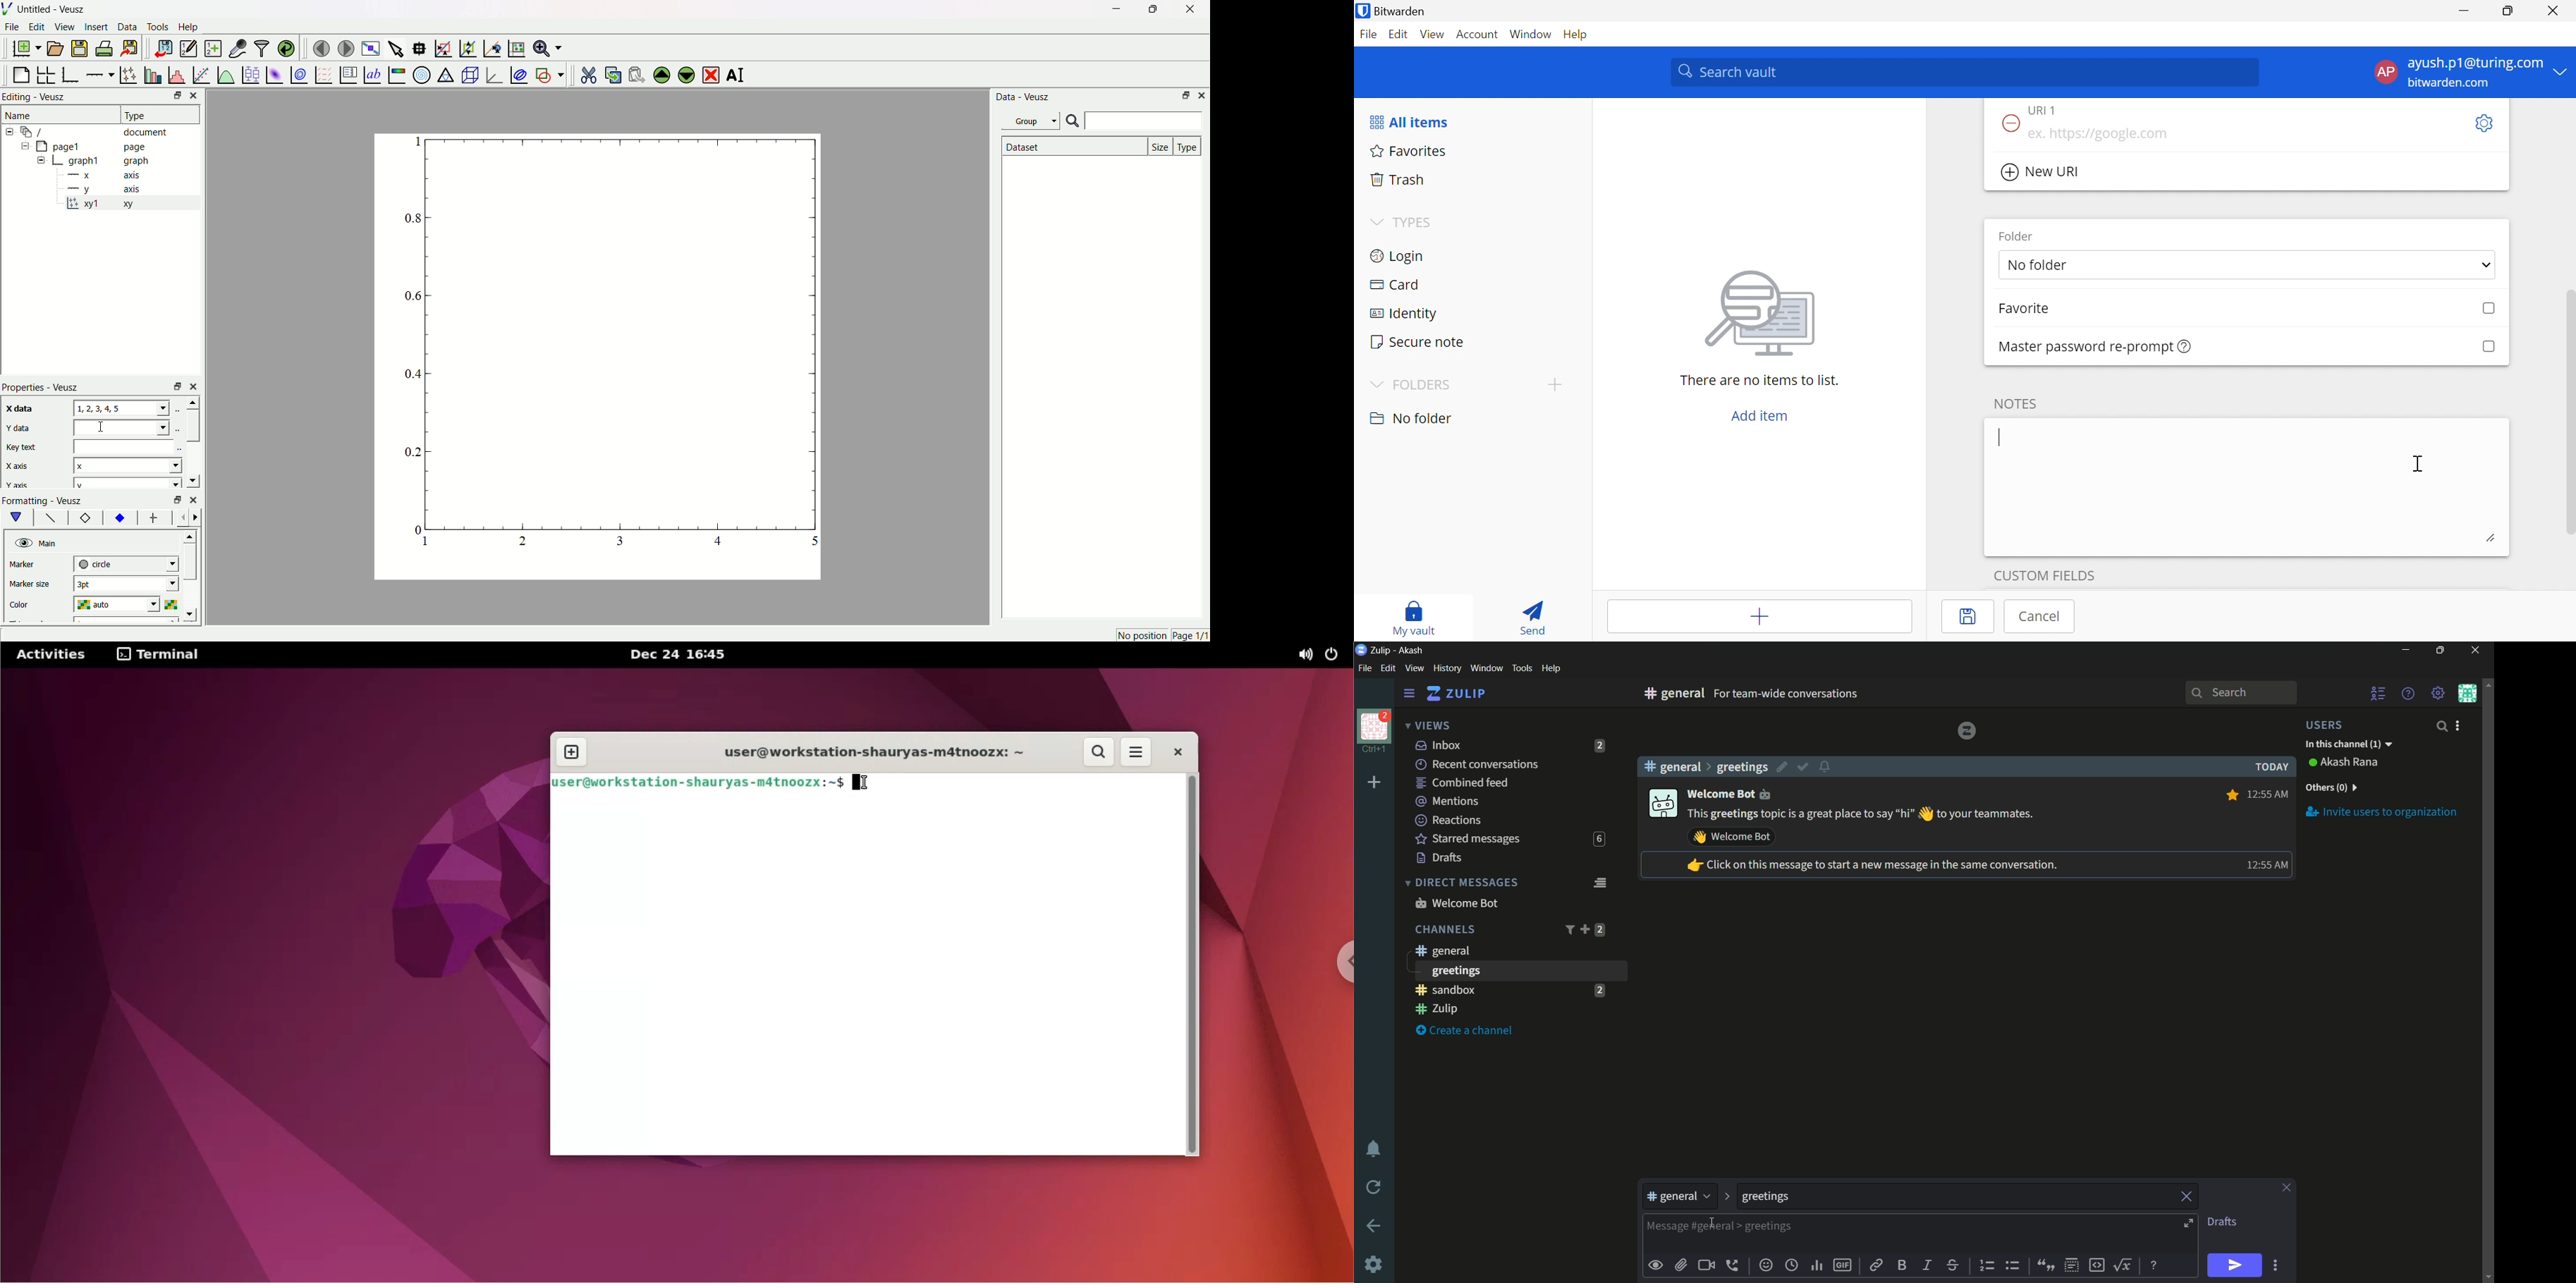 The image size is (2576, 1288). Describe the element at coordinates (2379, 693) in the screenshot. I see `user list` at that location.